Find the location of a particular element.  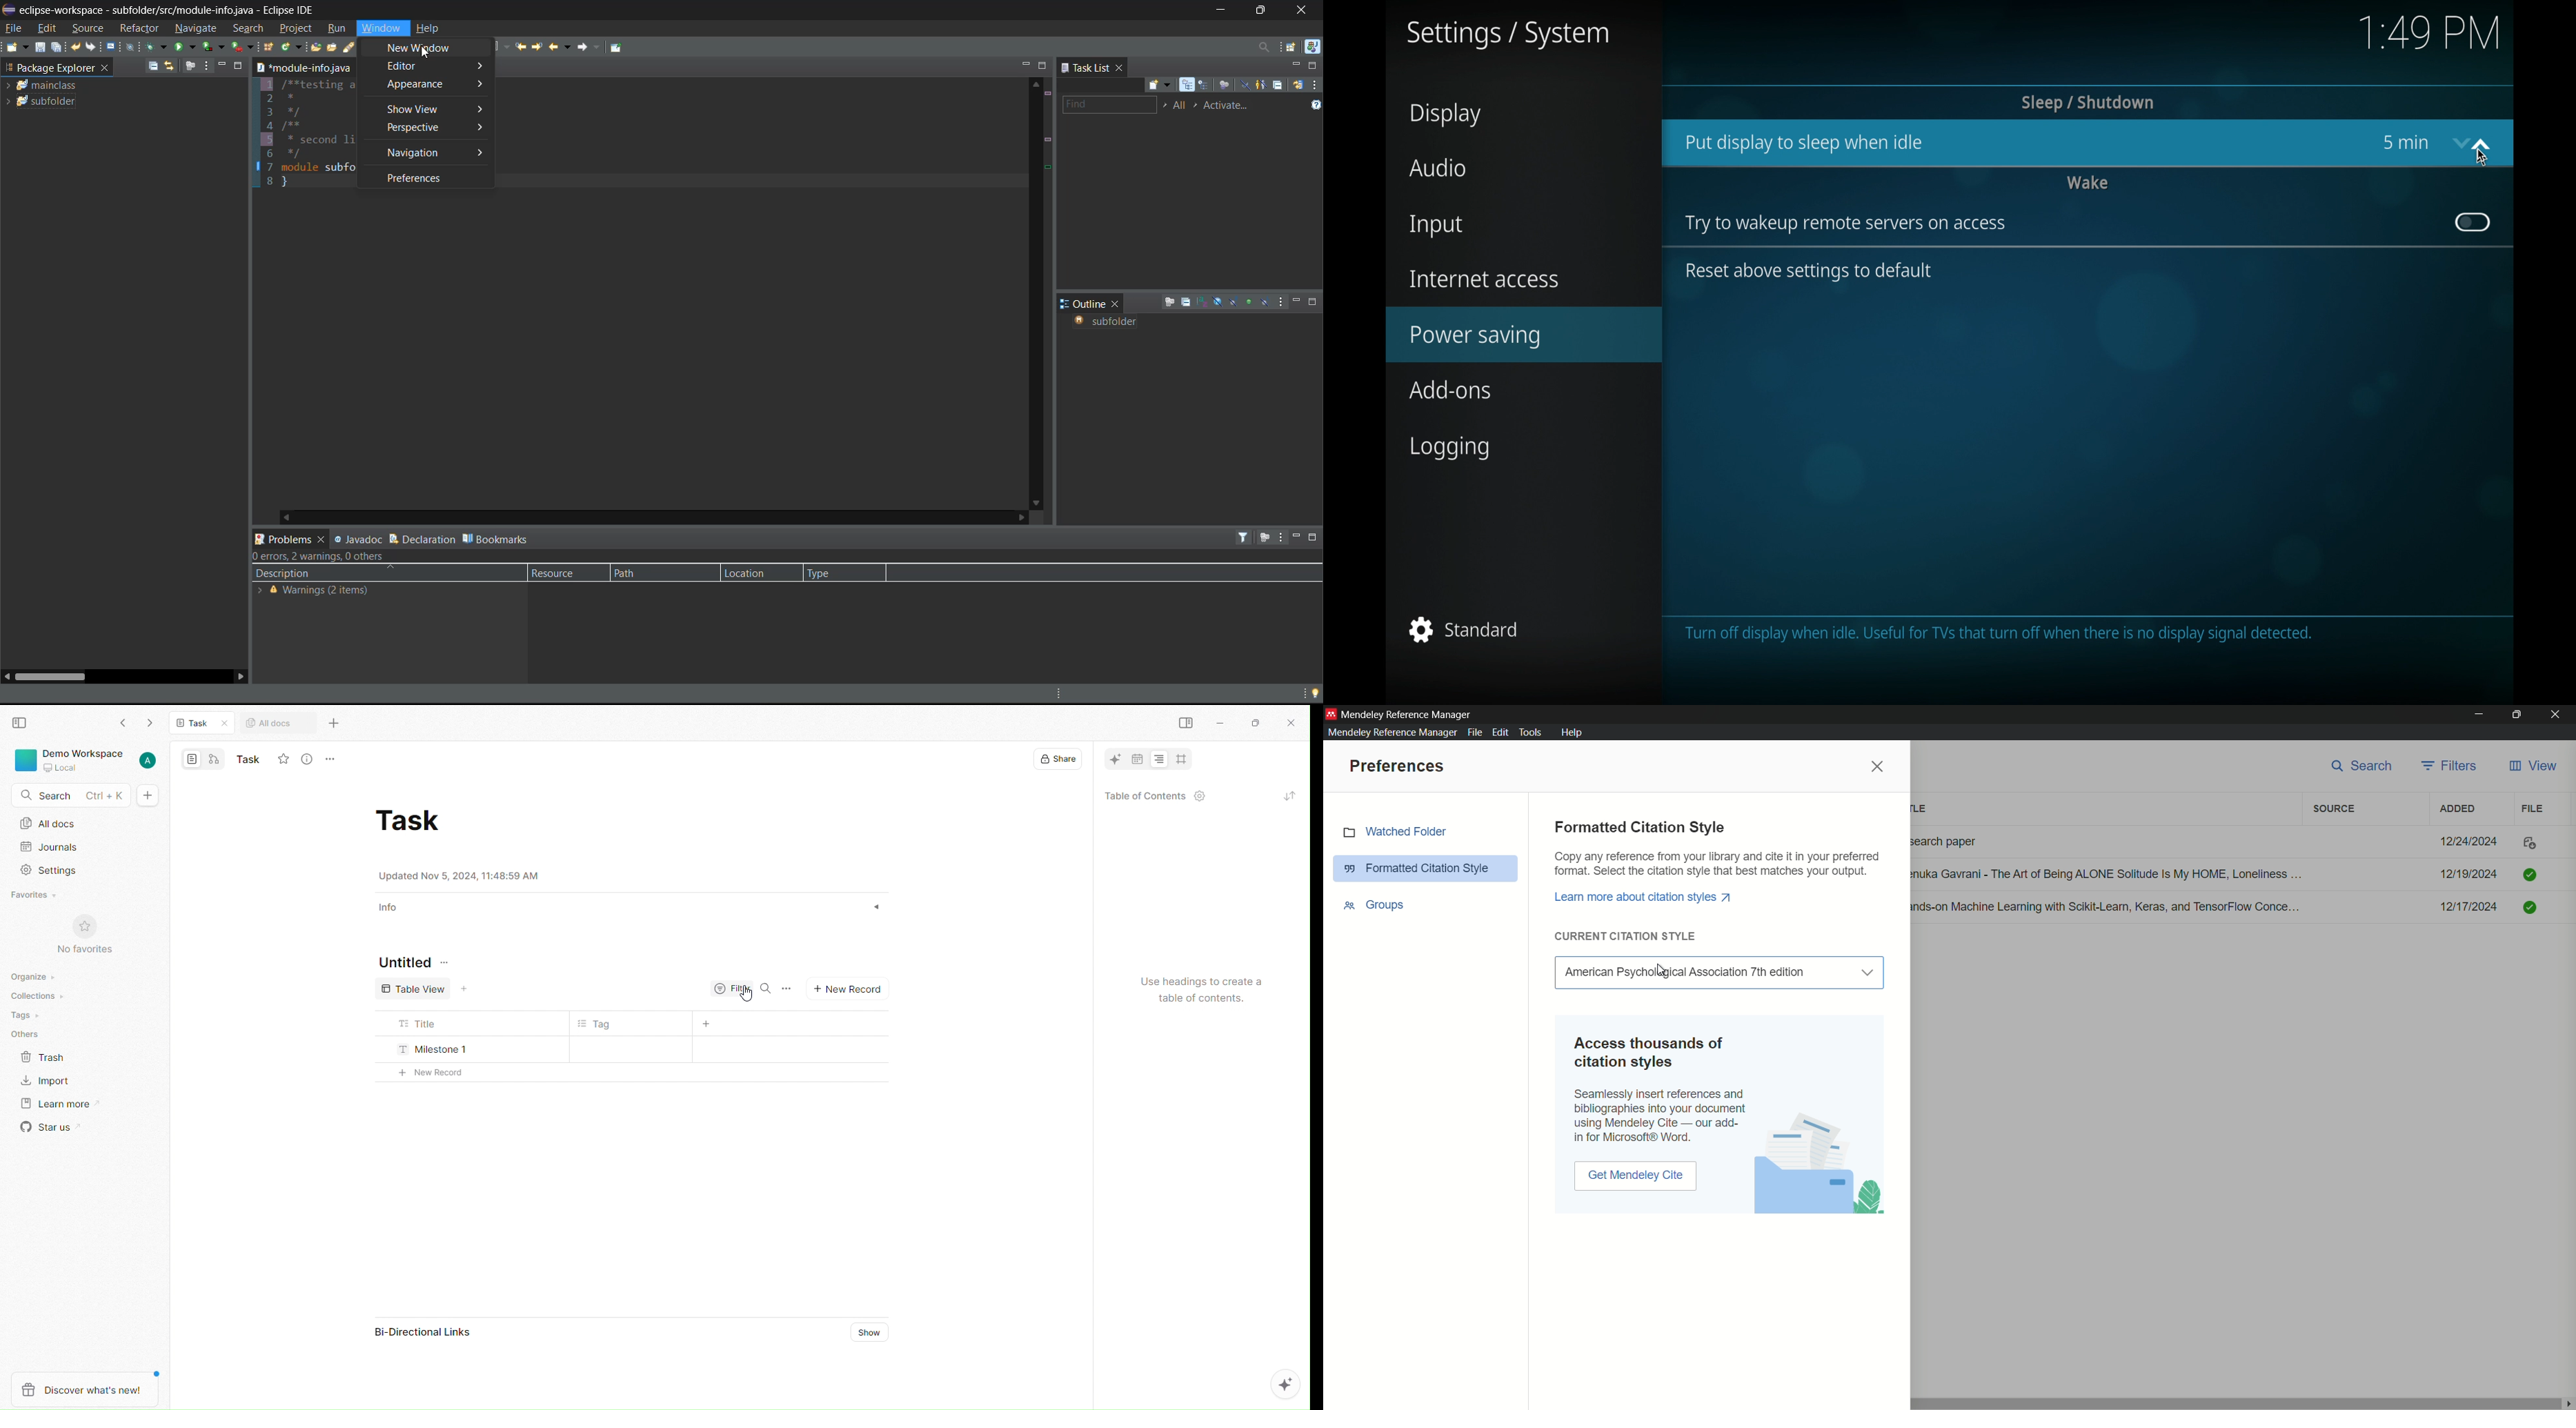

edit menu is located at coordinates (1501, 732).